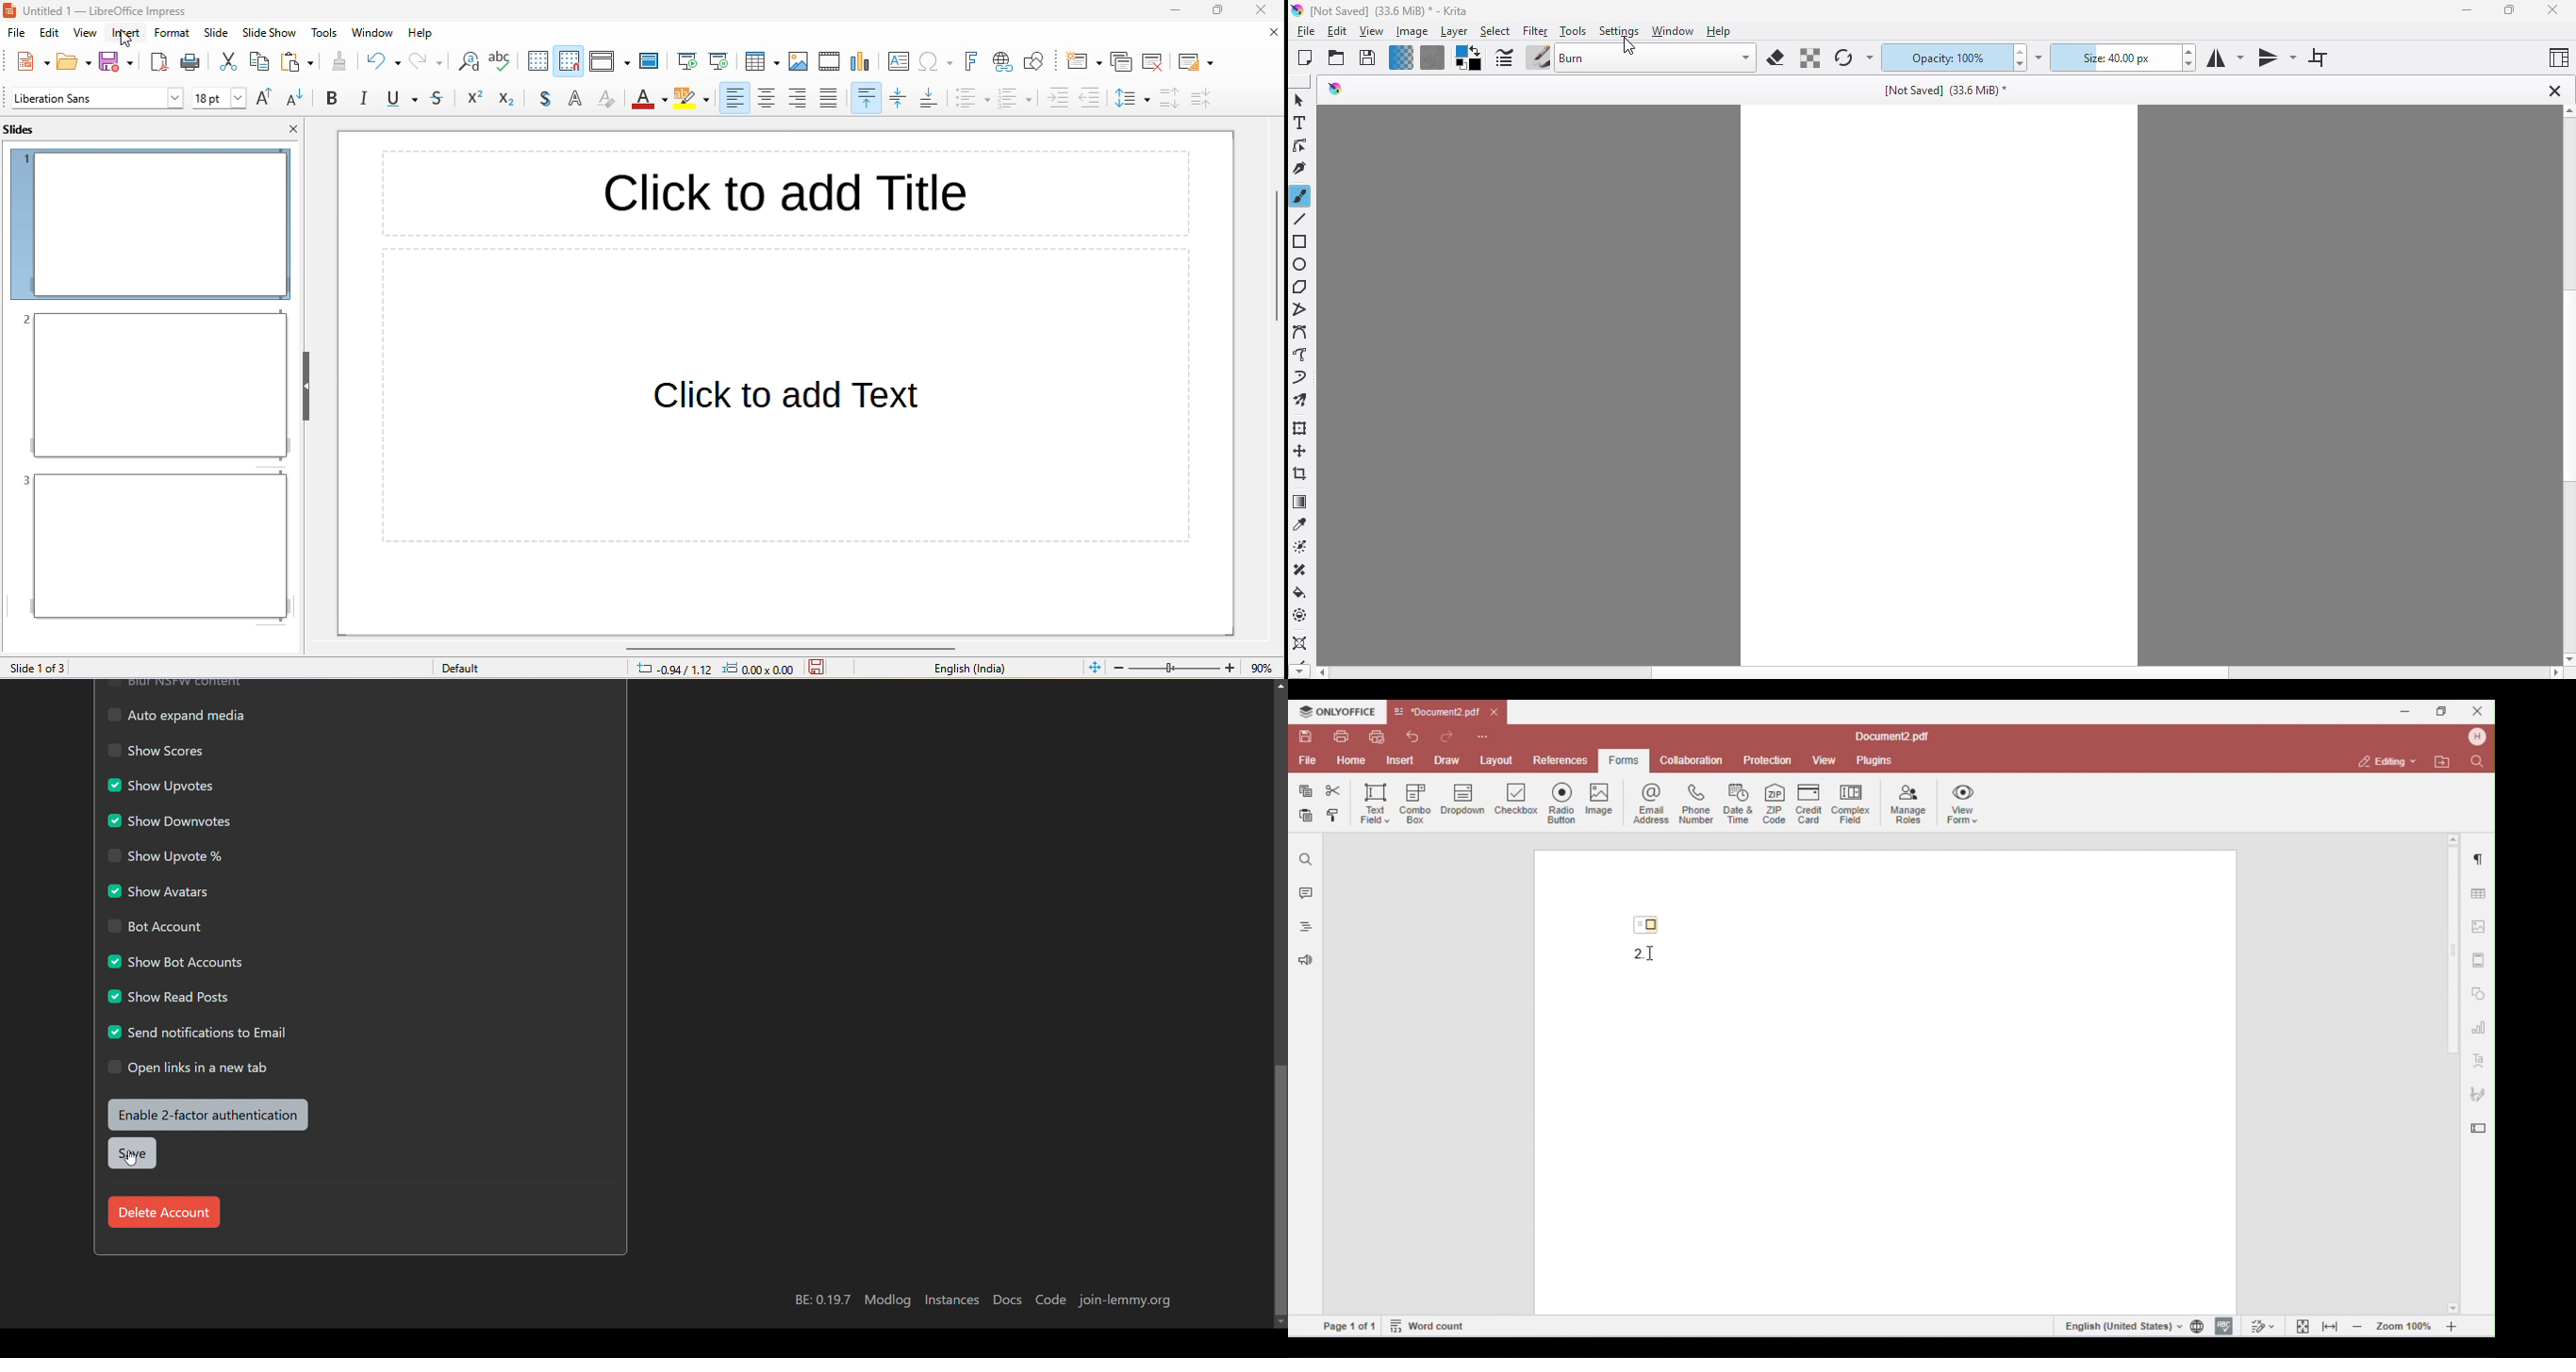  I want to click on hide, so click(305, 386).